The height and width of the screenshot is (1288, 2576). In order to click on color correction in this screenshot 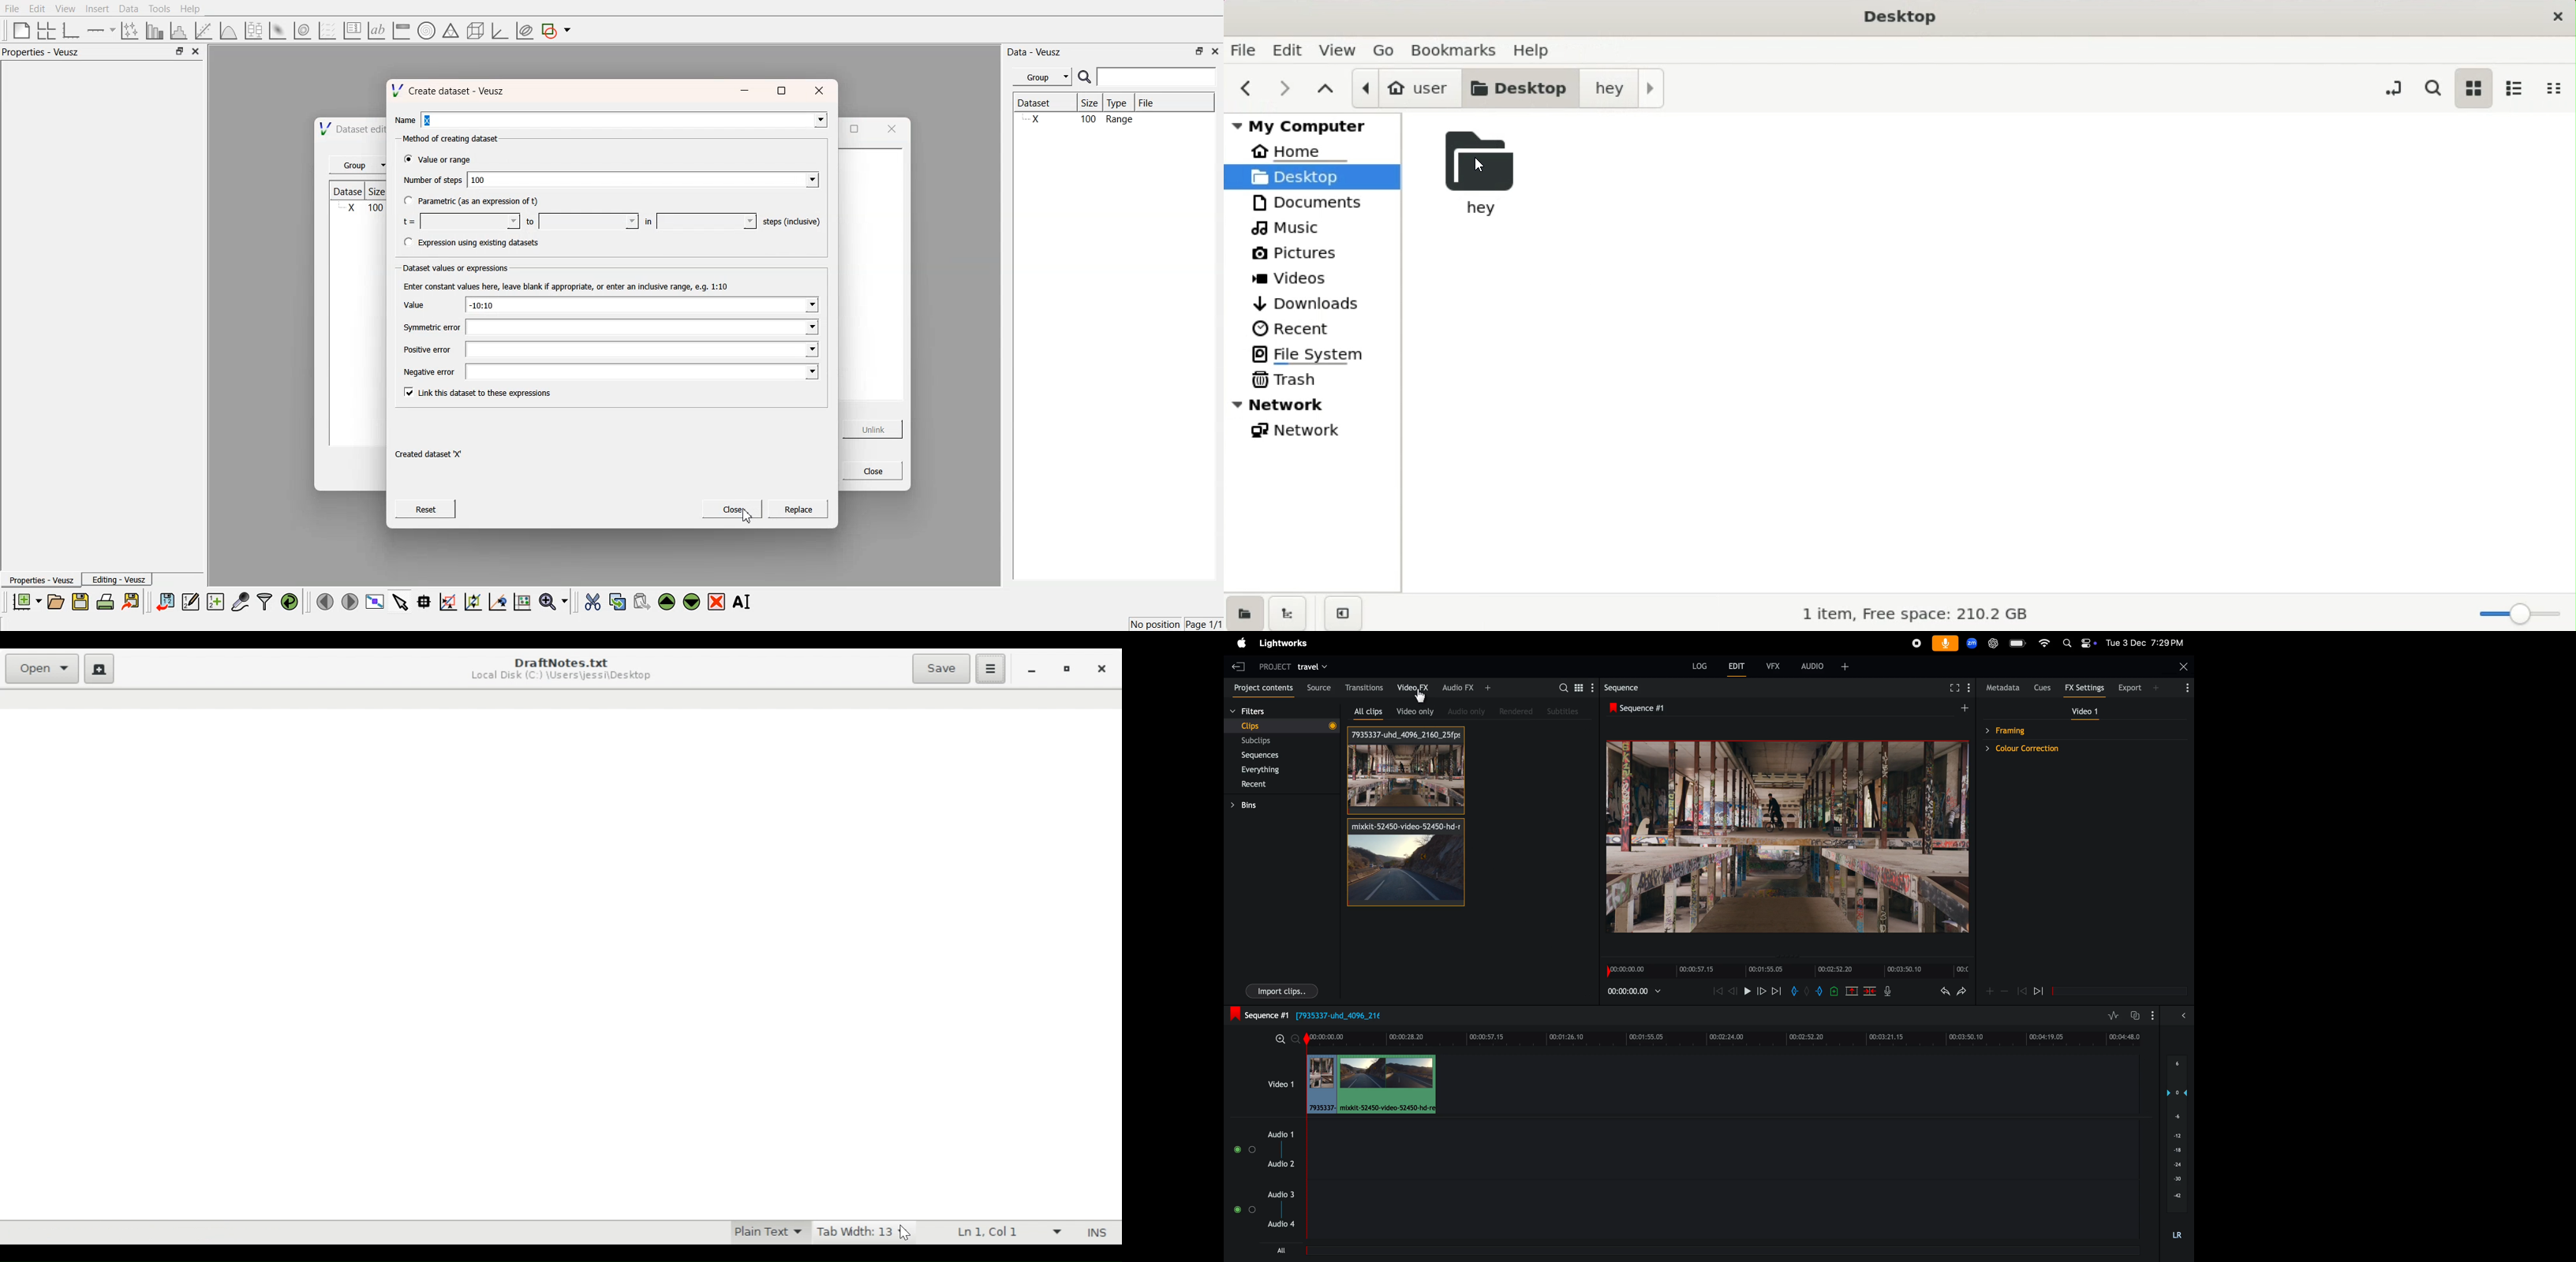, I will do `click(2061, 750)`.